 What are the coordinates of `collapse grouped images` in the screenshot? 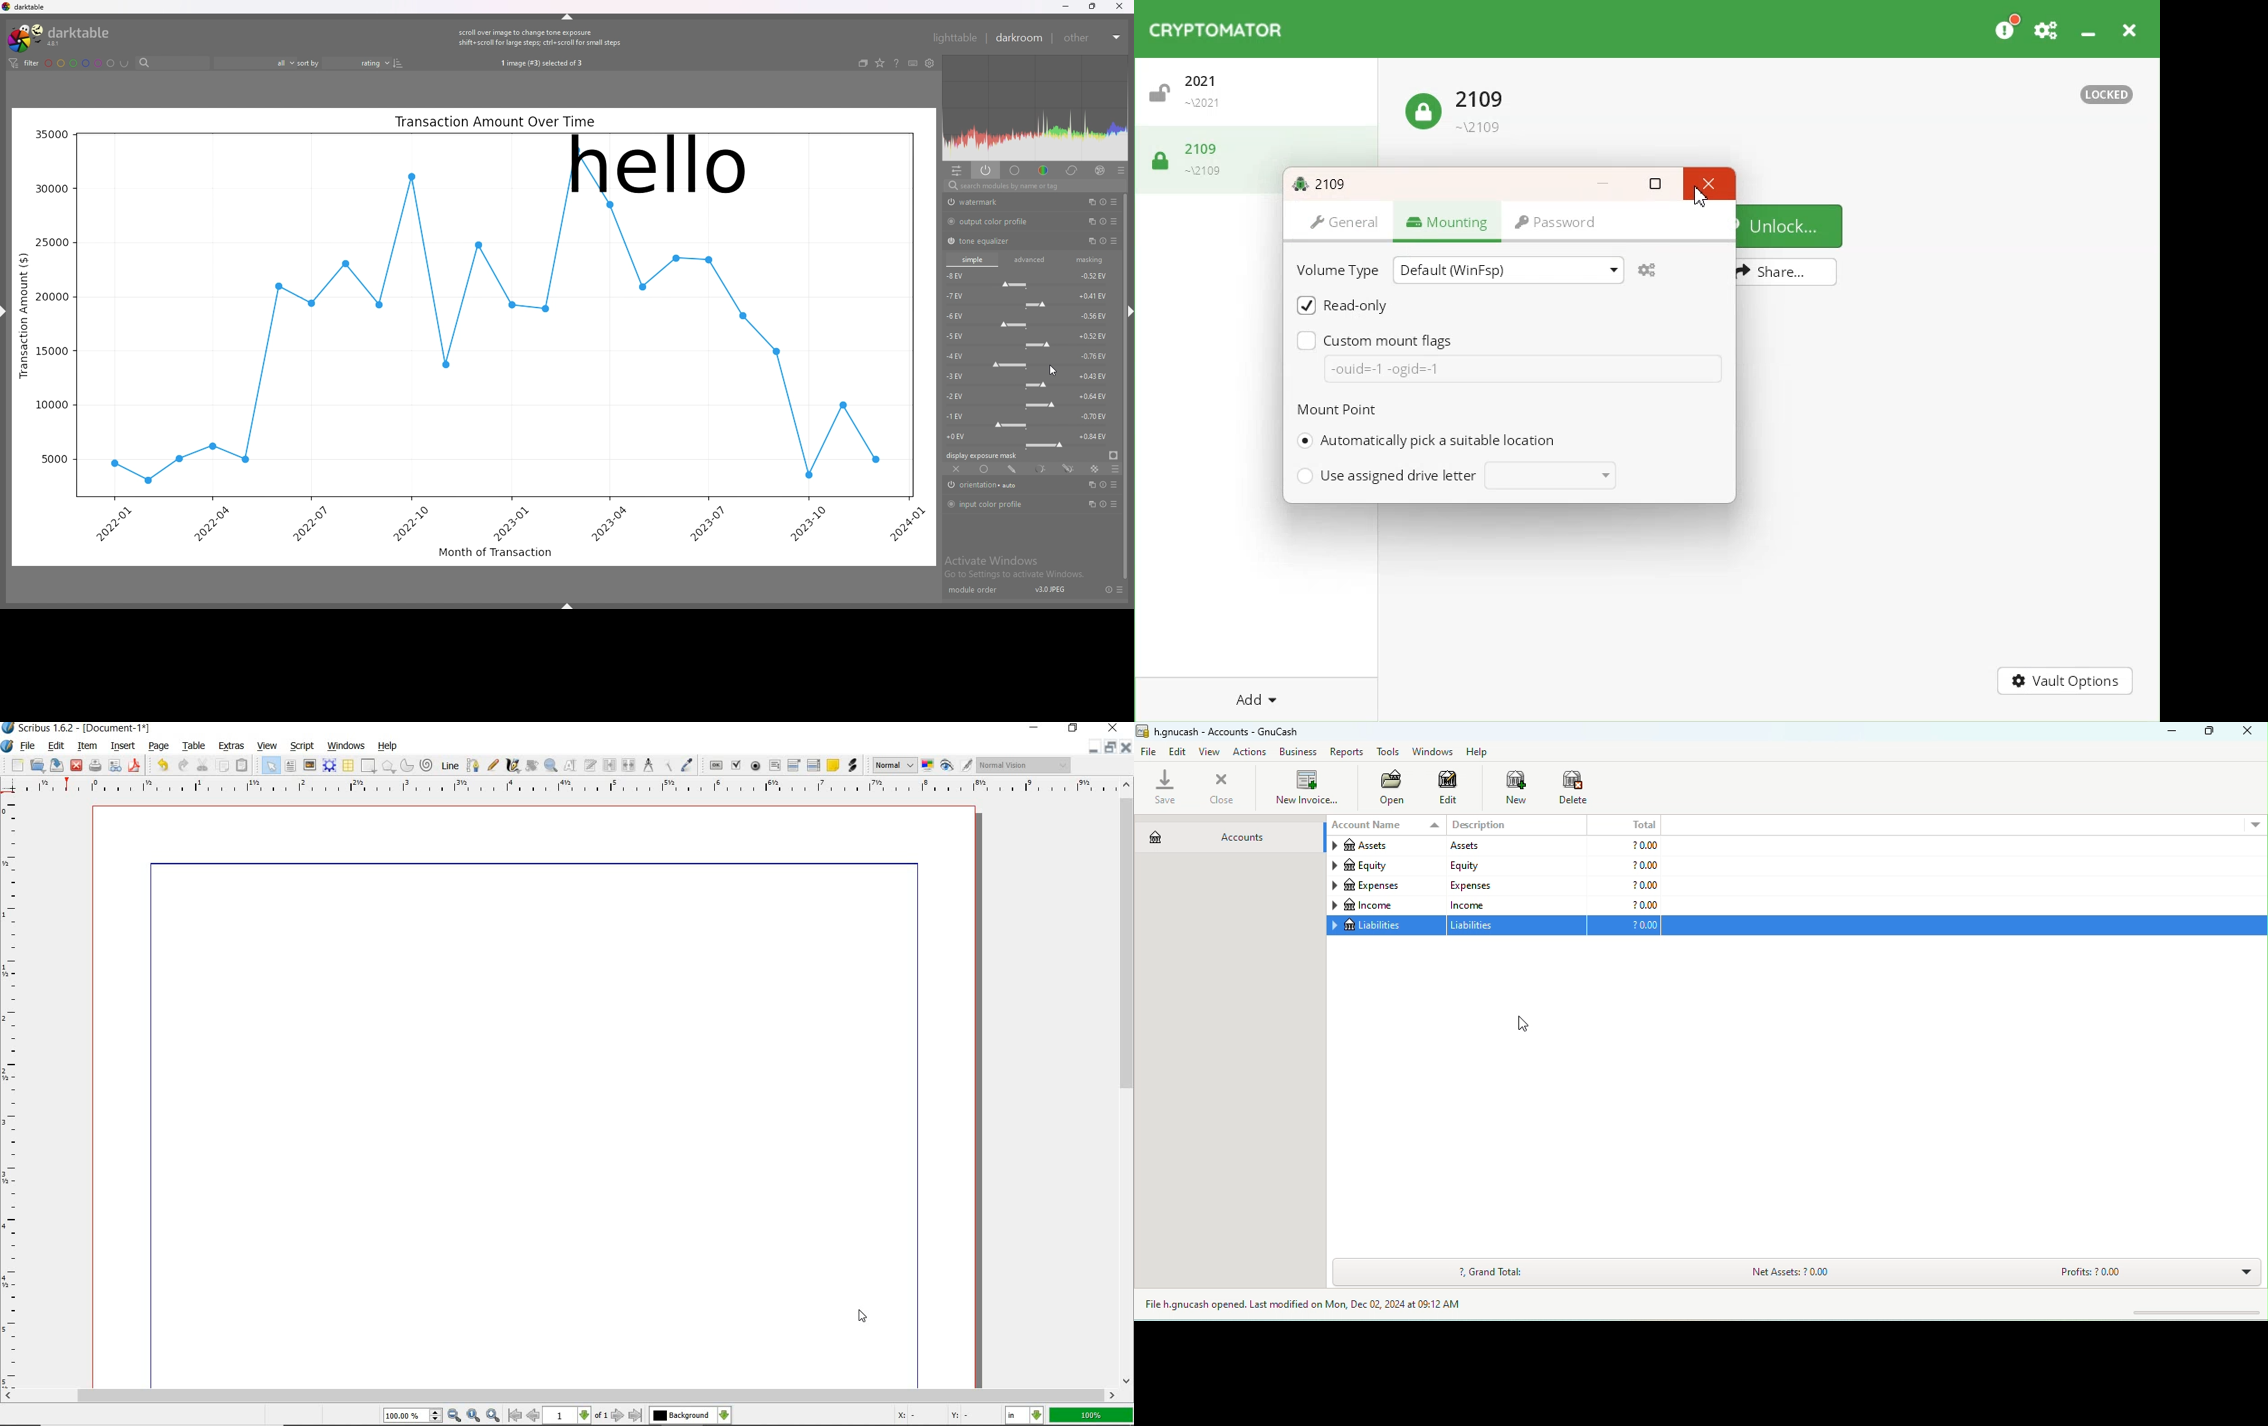 It's located at (863, 63).